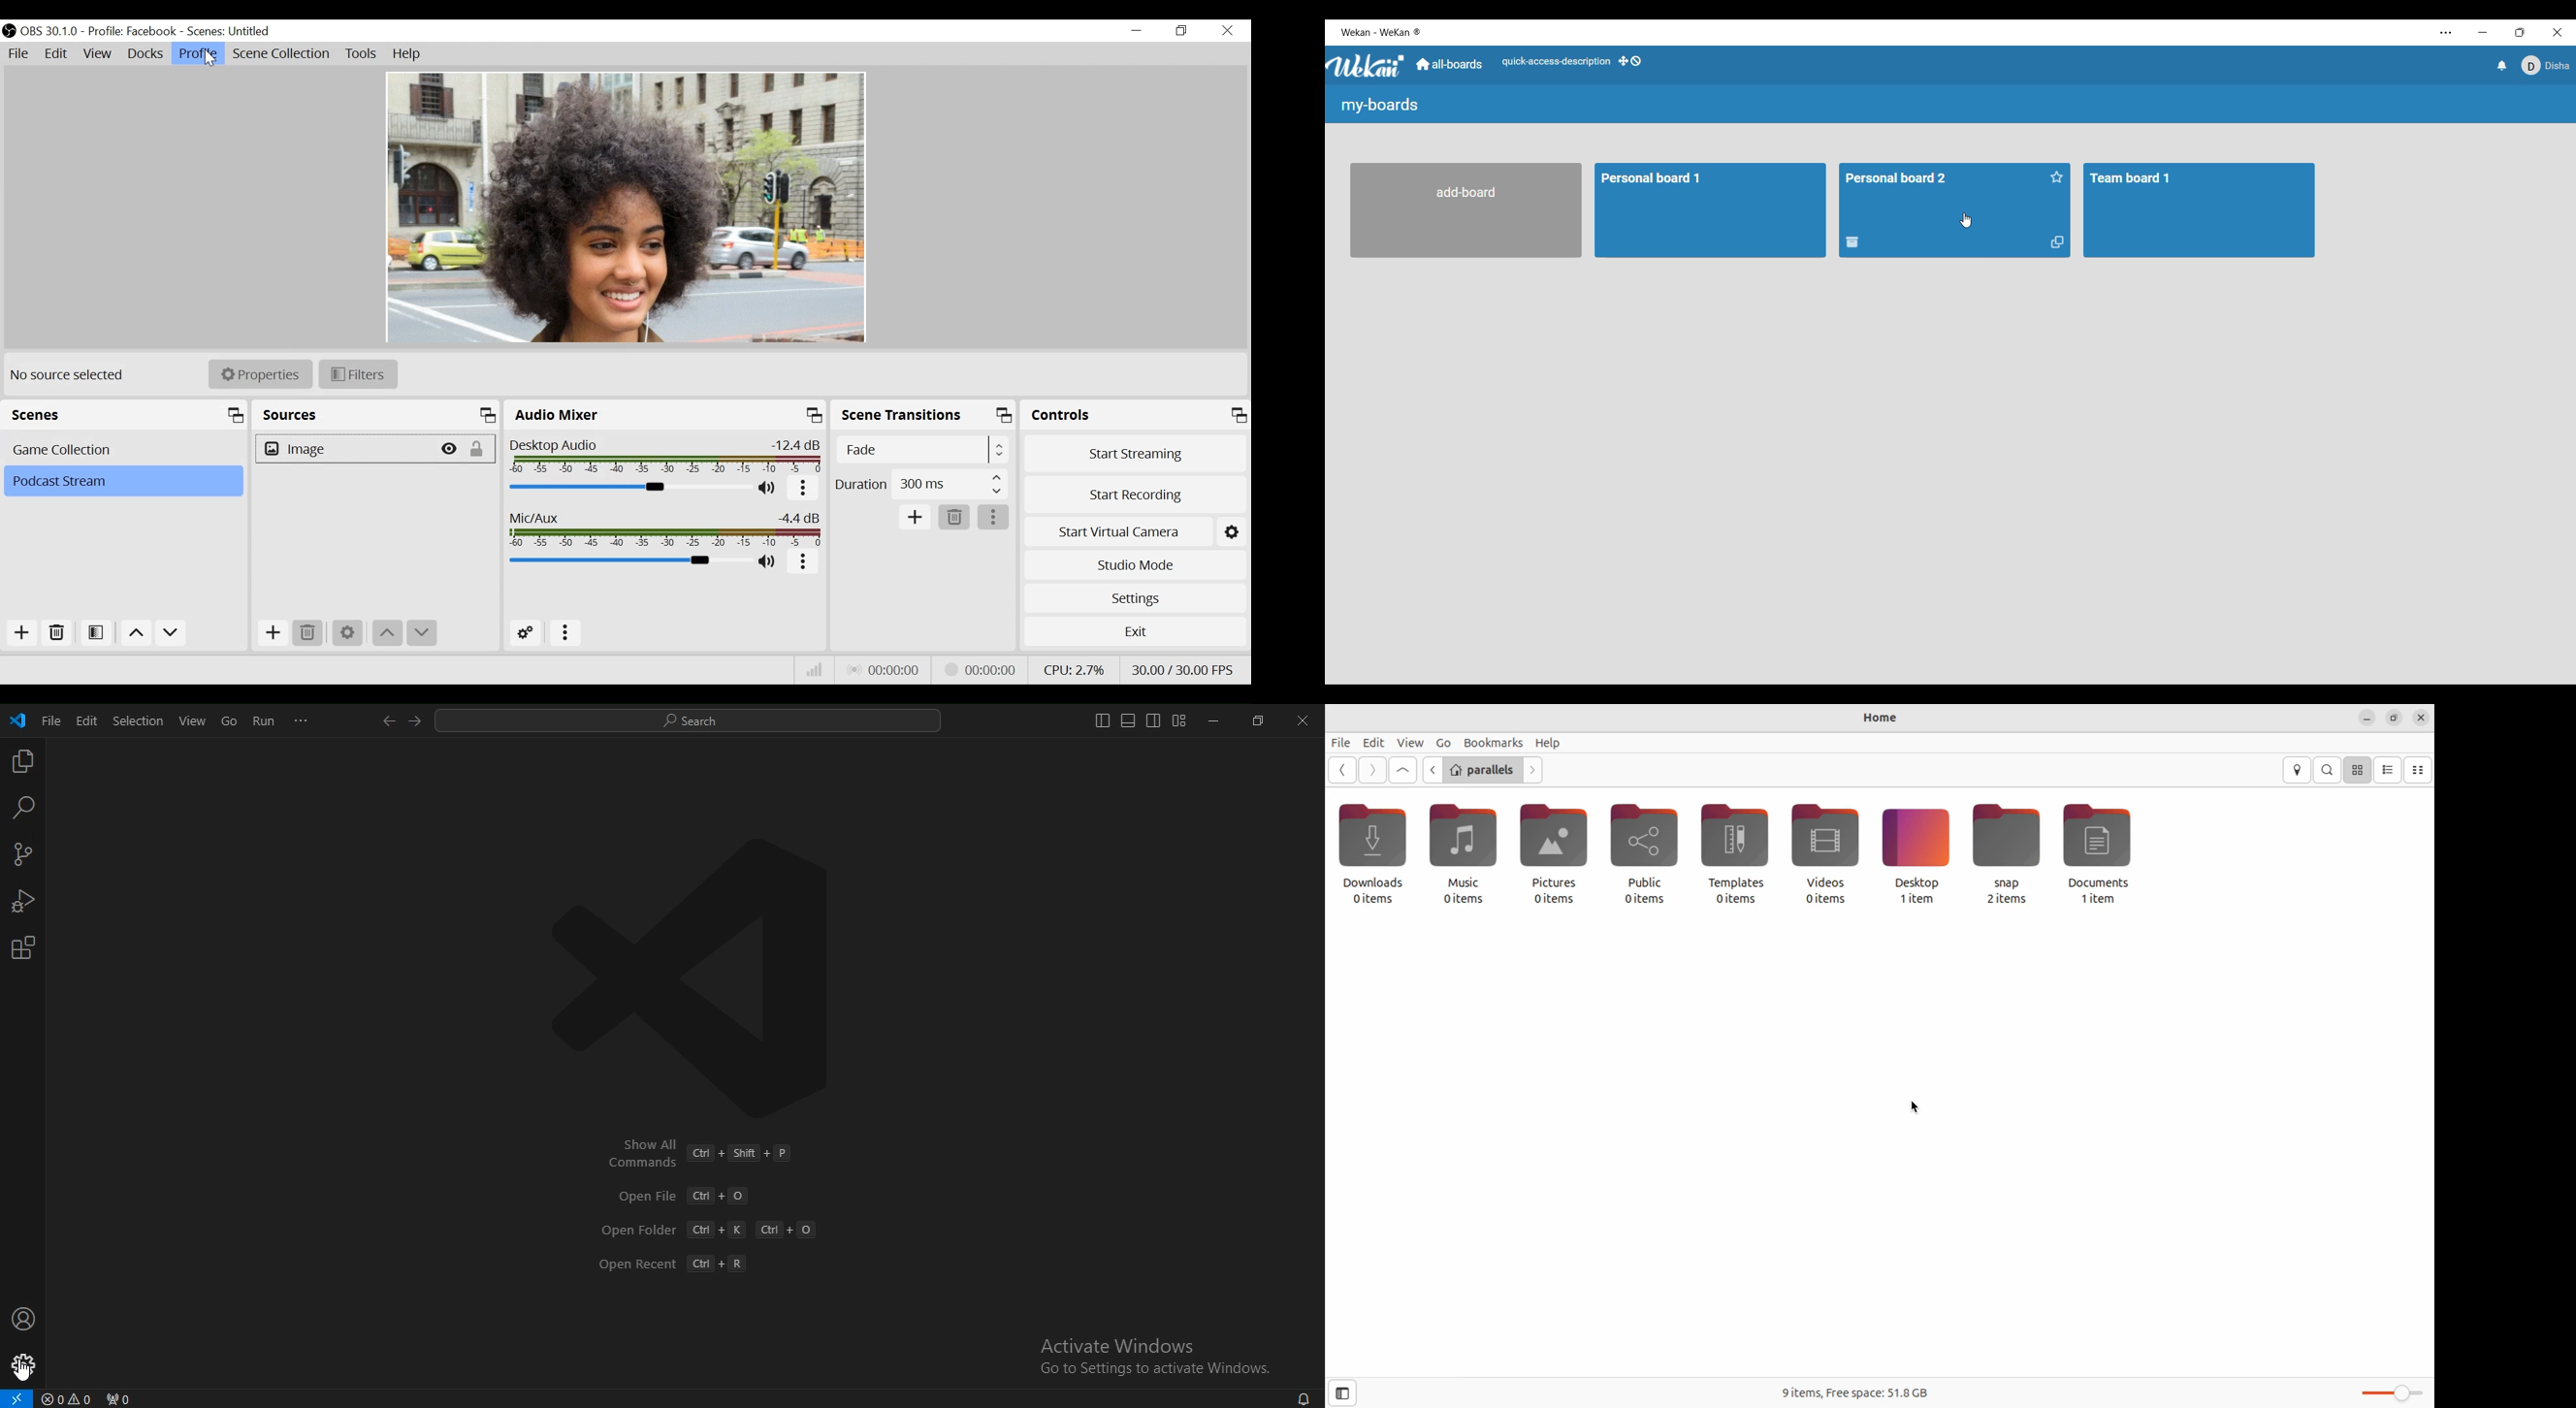 This screenshot has height=1428, width=2576. Describe the element at coordinates (134, 31) in the screenshot. I see `Profile` at that location.